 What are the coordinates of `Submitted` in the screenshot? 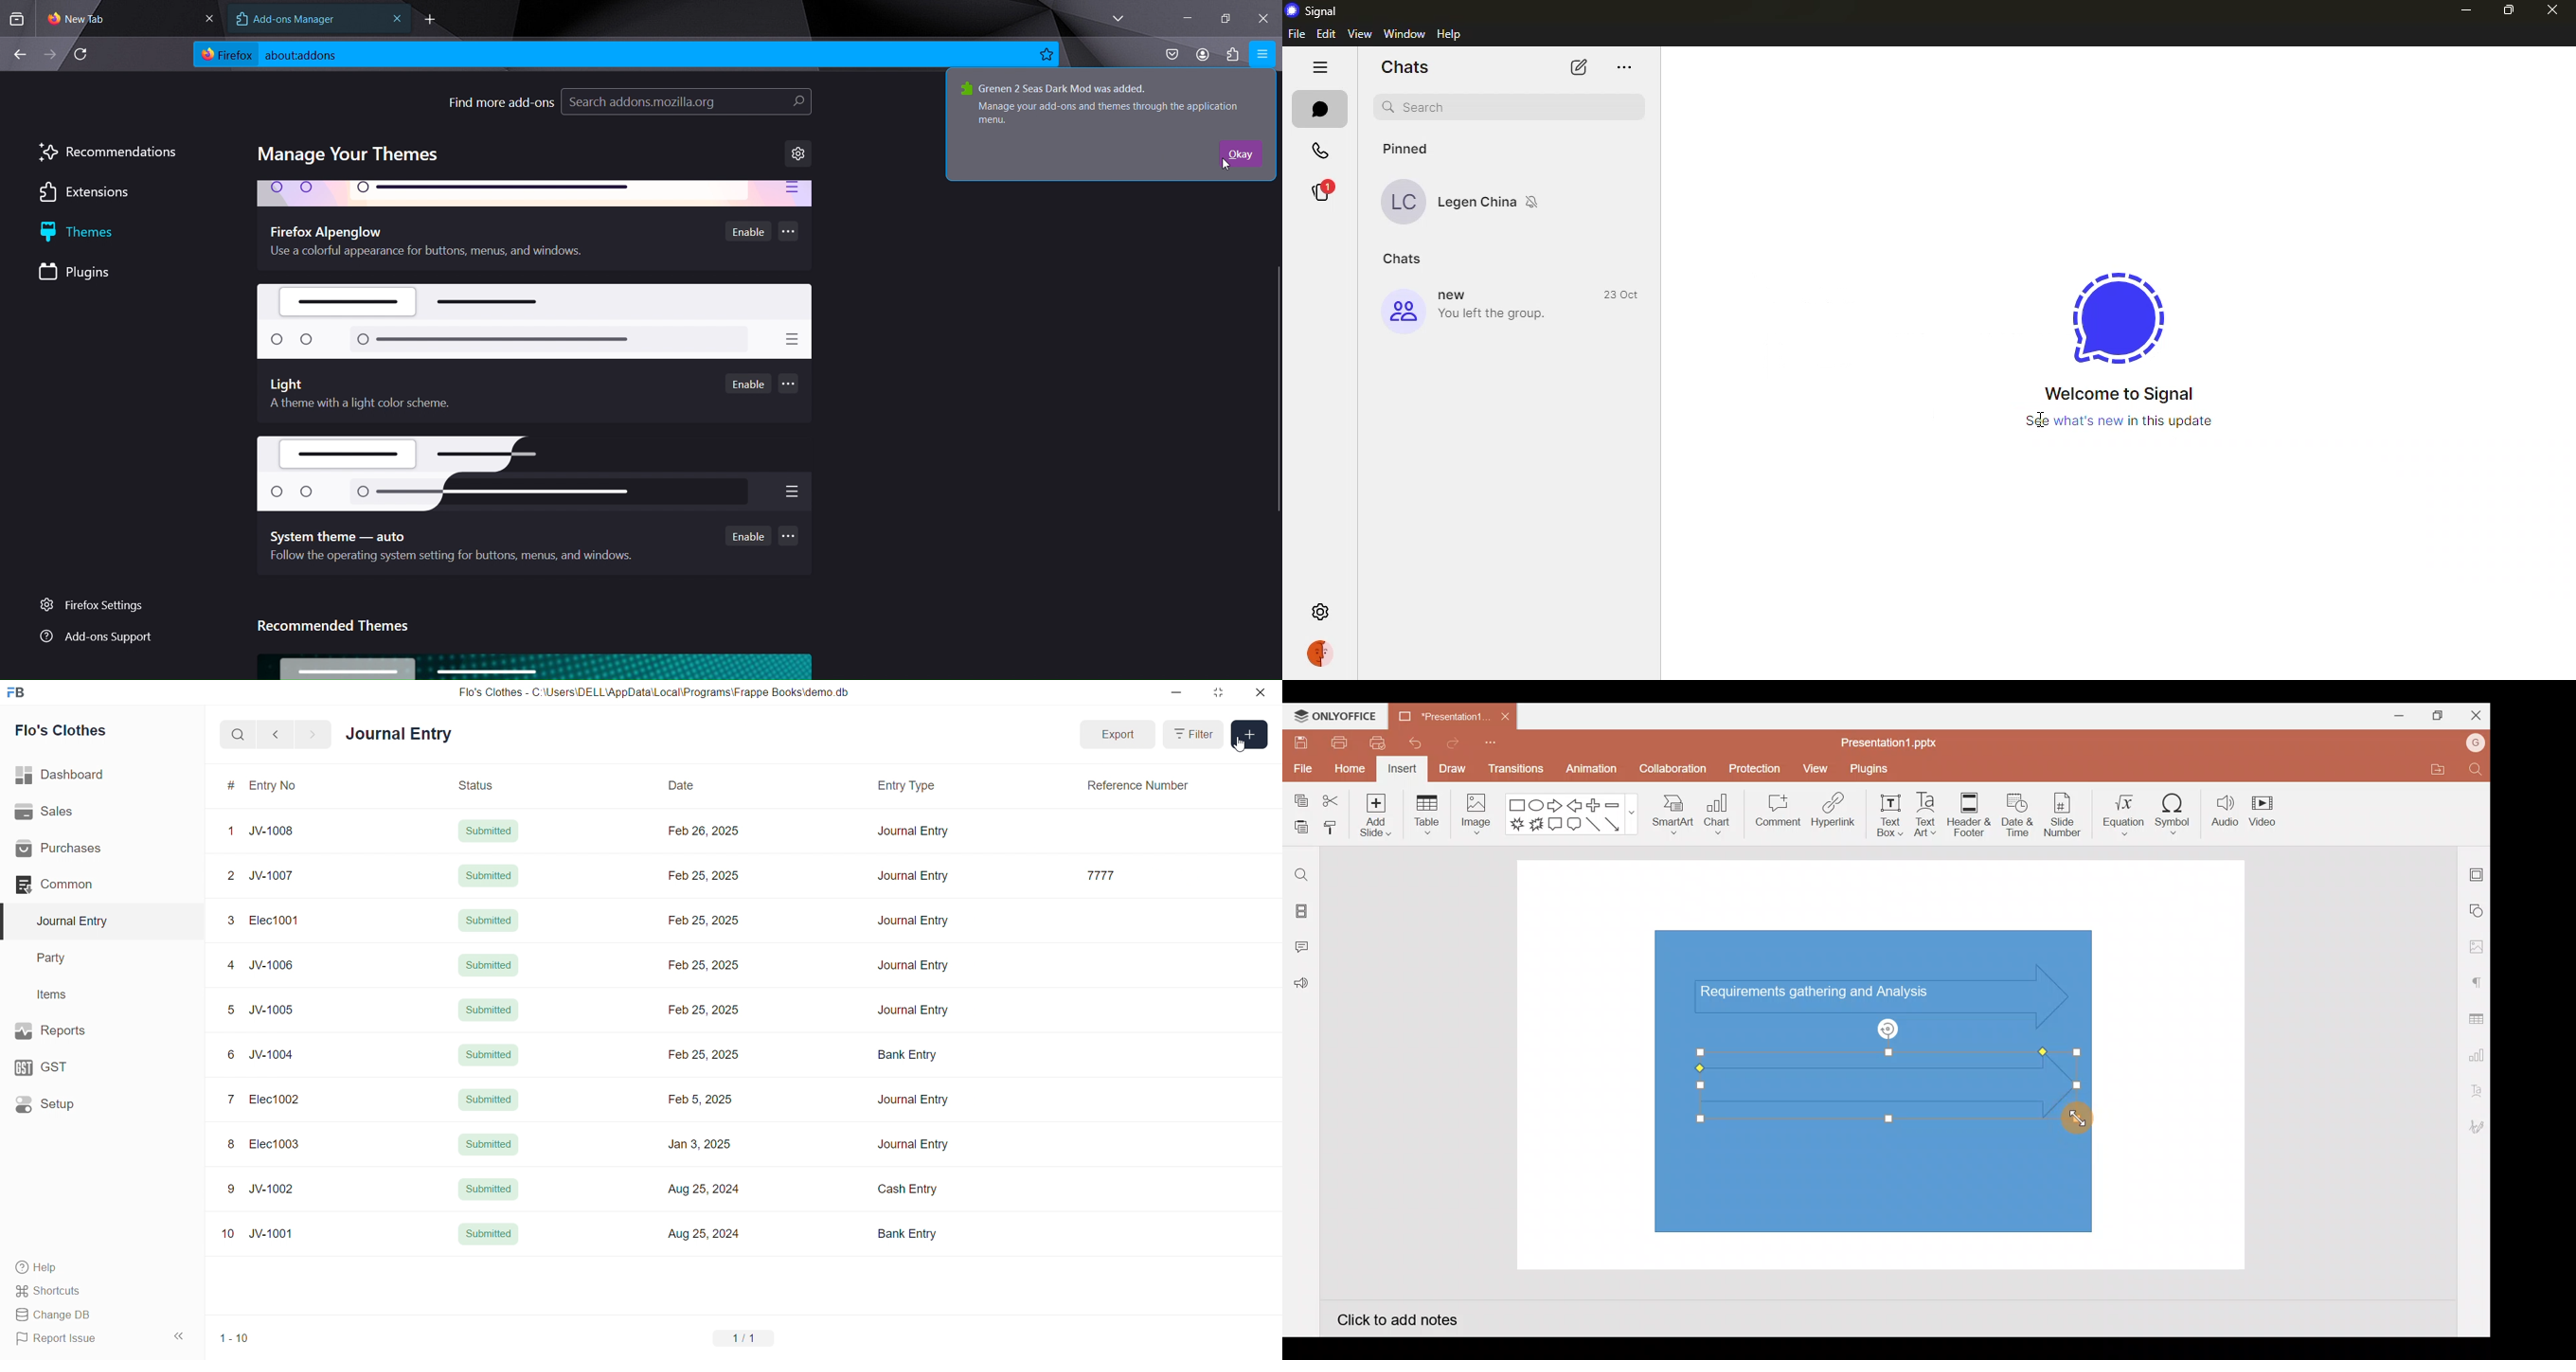 It's located at (489, 1009).